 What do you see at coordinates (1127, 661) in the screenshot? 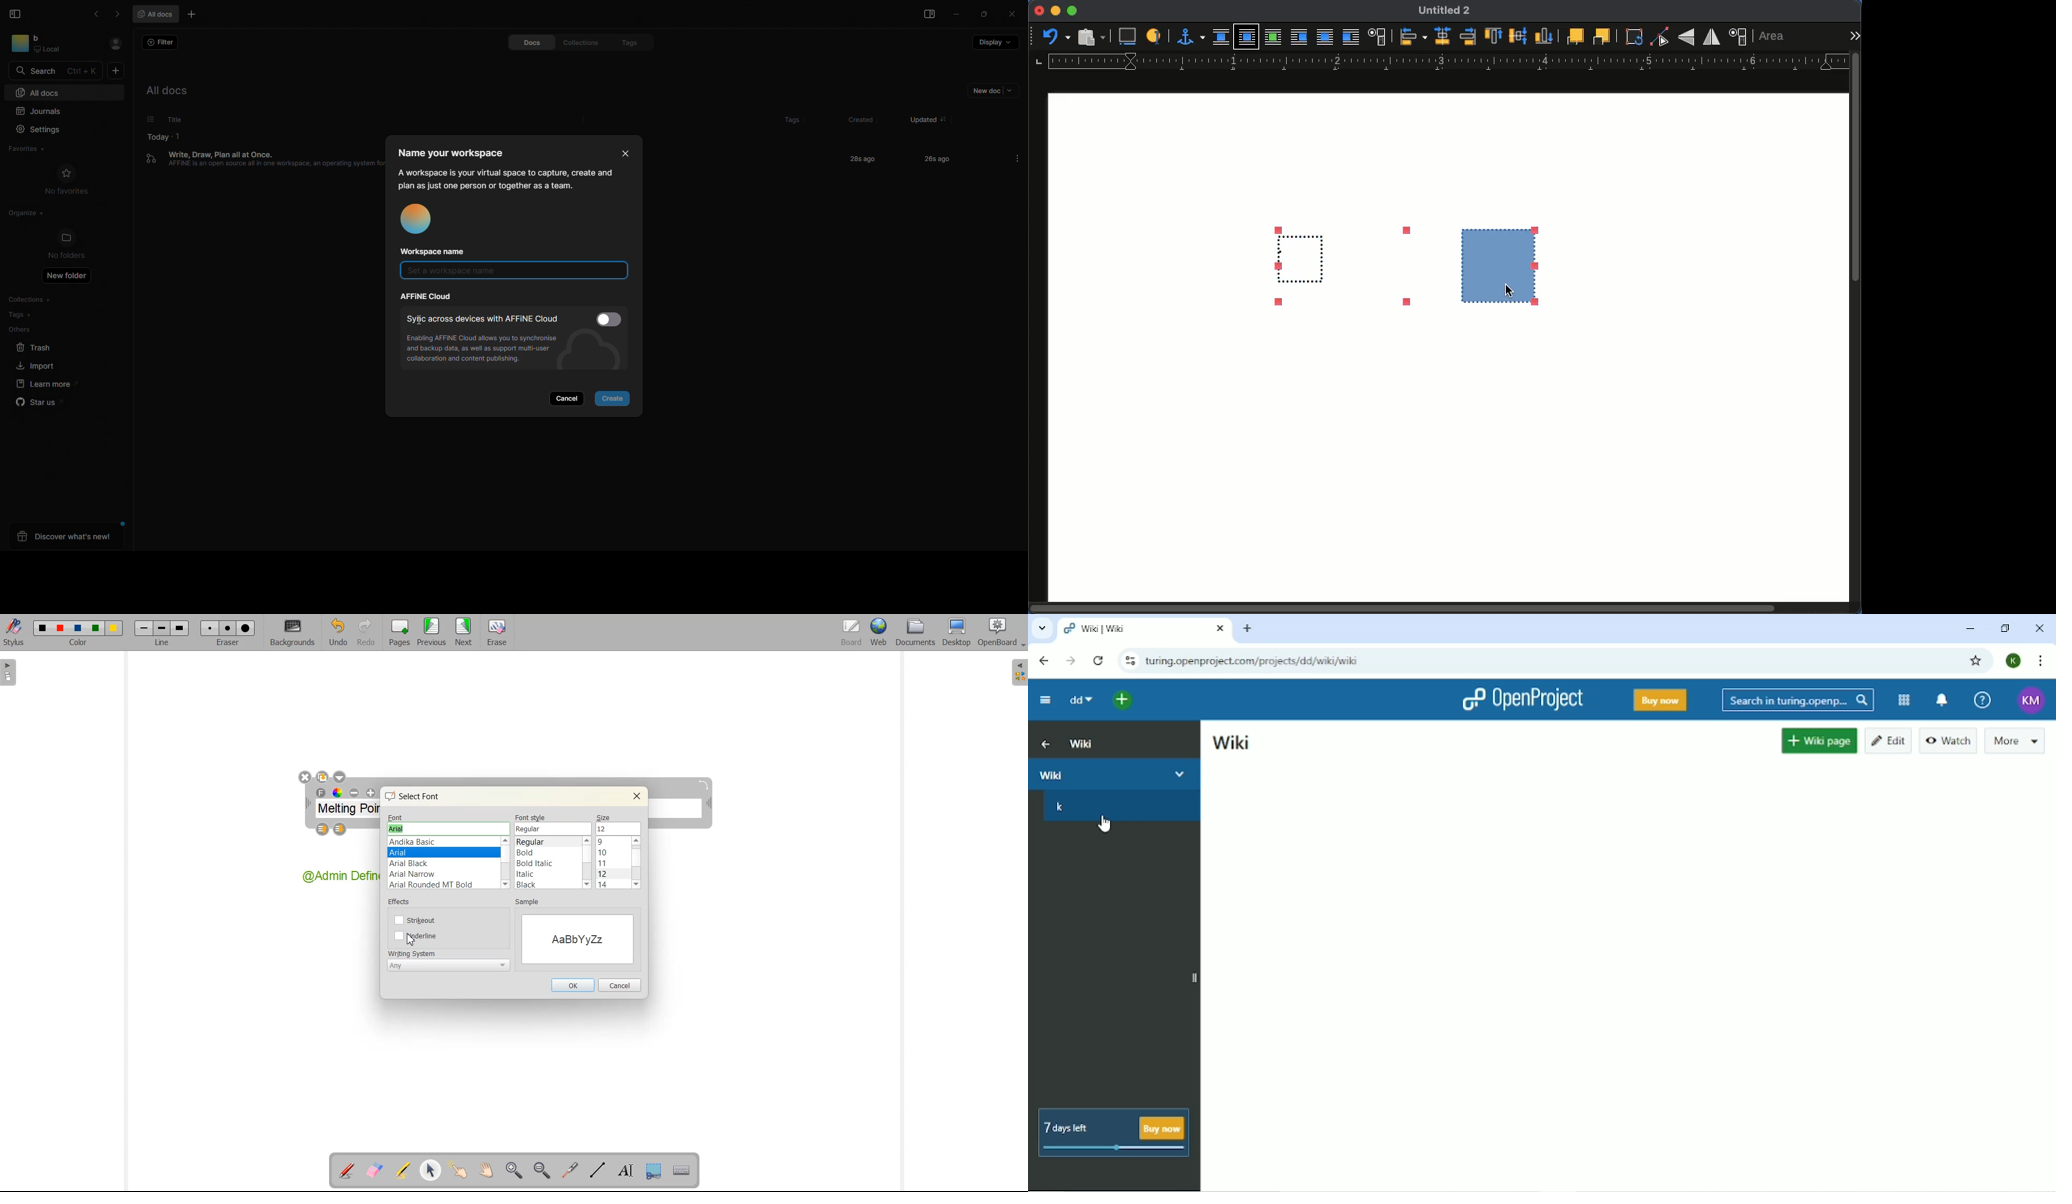
I see `View site information` at bounding box center [1127, 661].